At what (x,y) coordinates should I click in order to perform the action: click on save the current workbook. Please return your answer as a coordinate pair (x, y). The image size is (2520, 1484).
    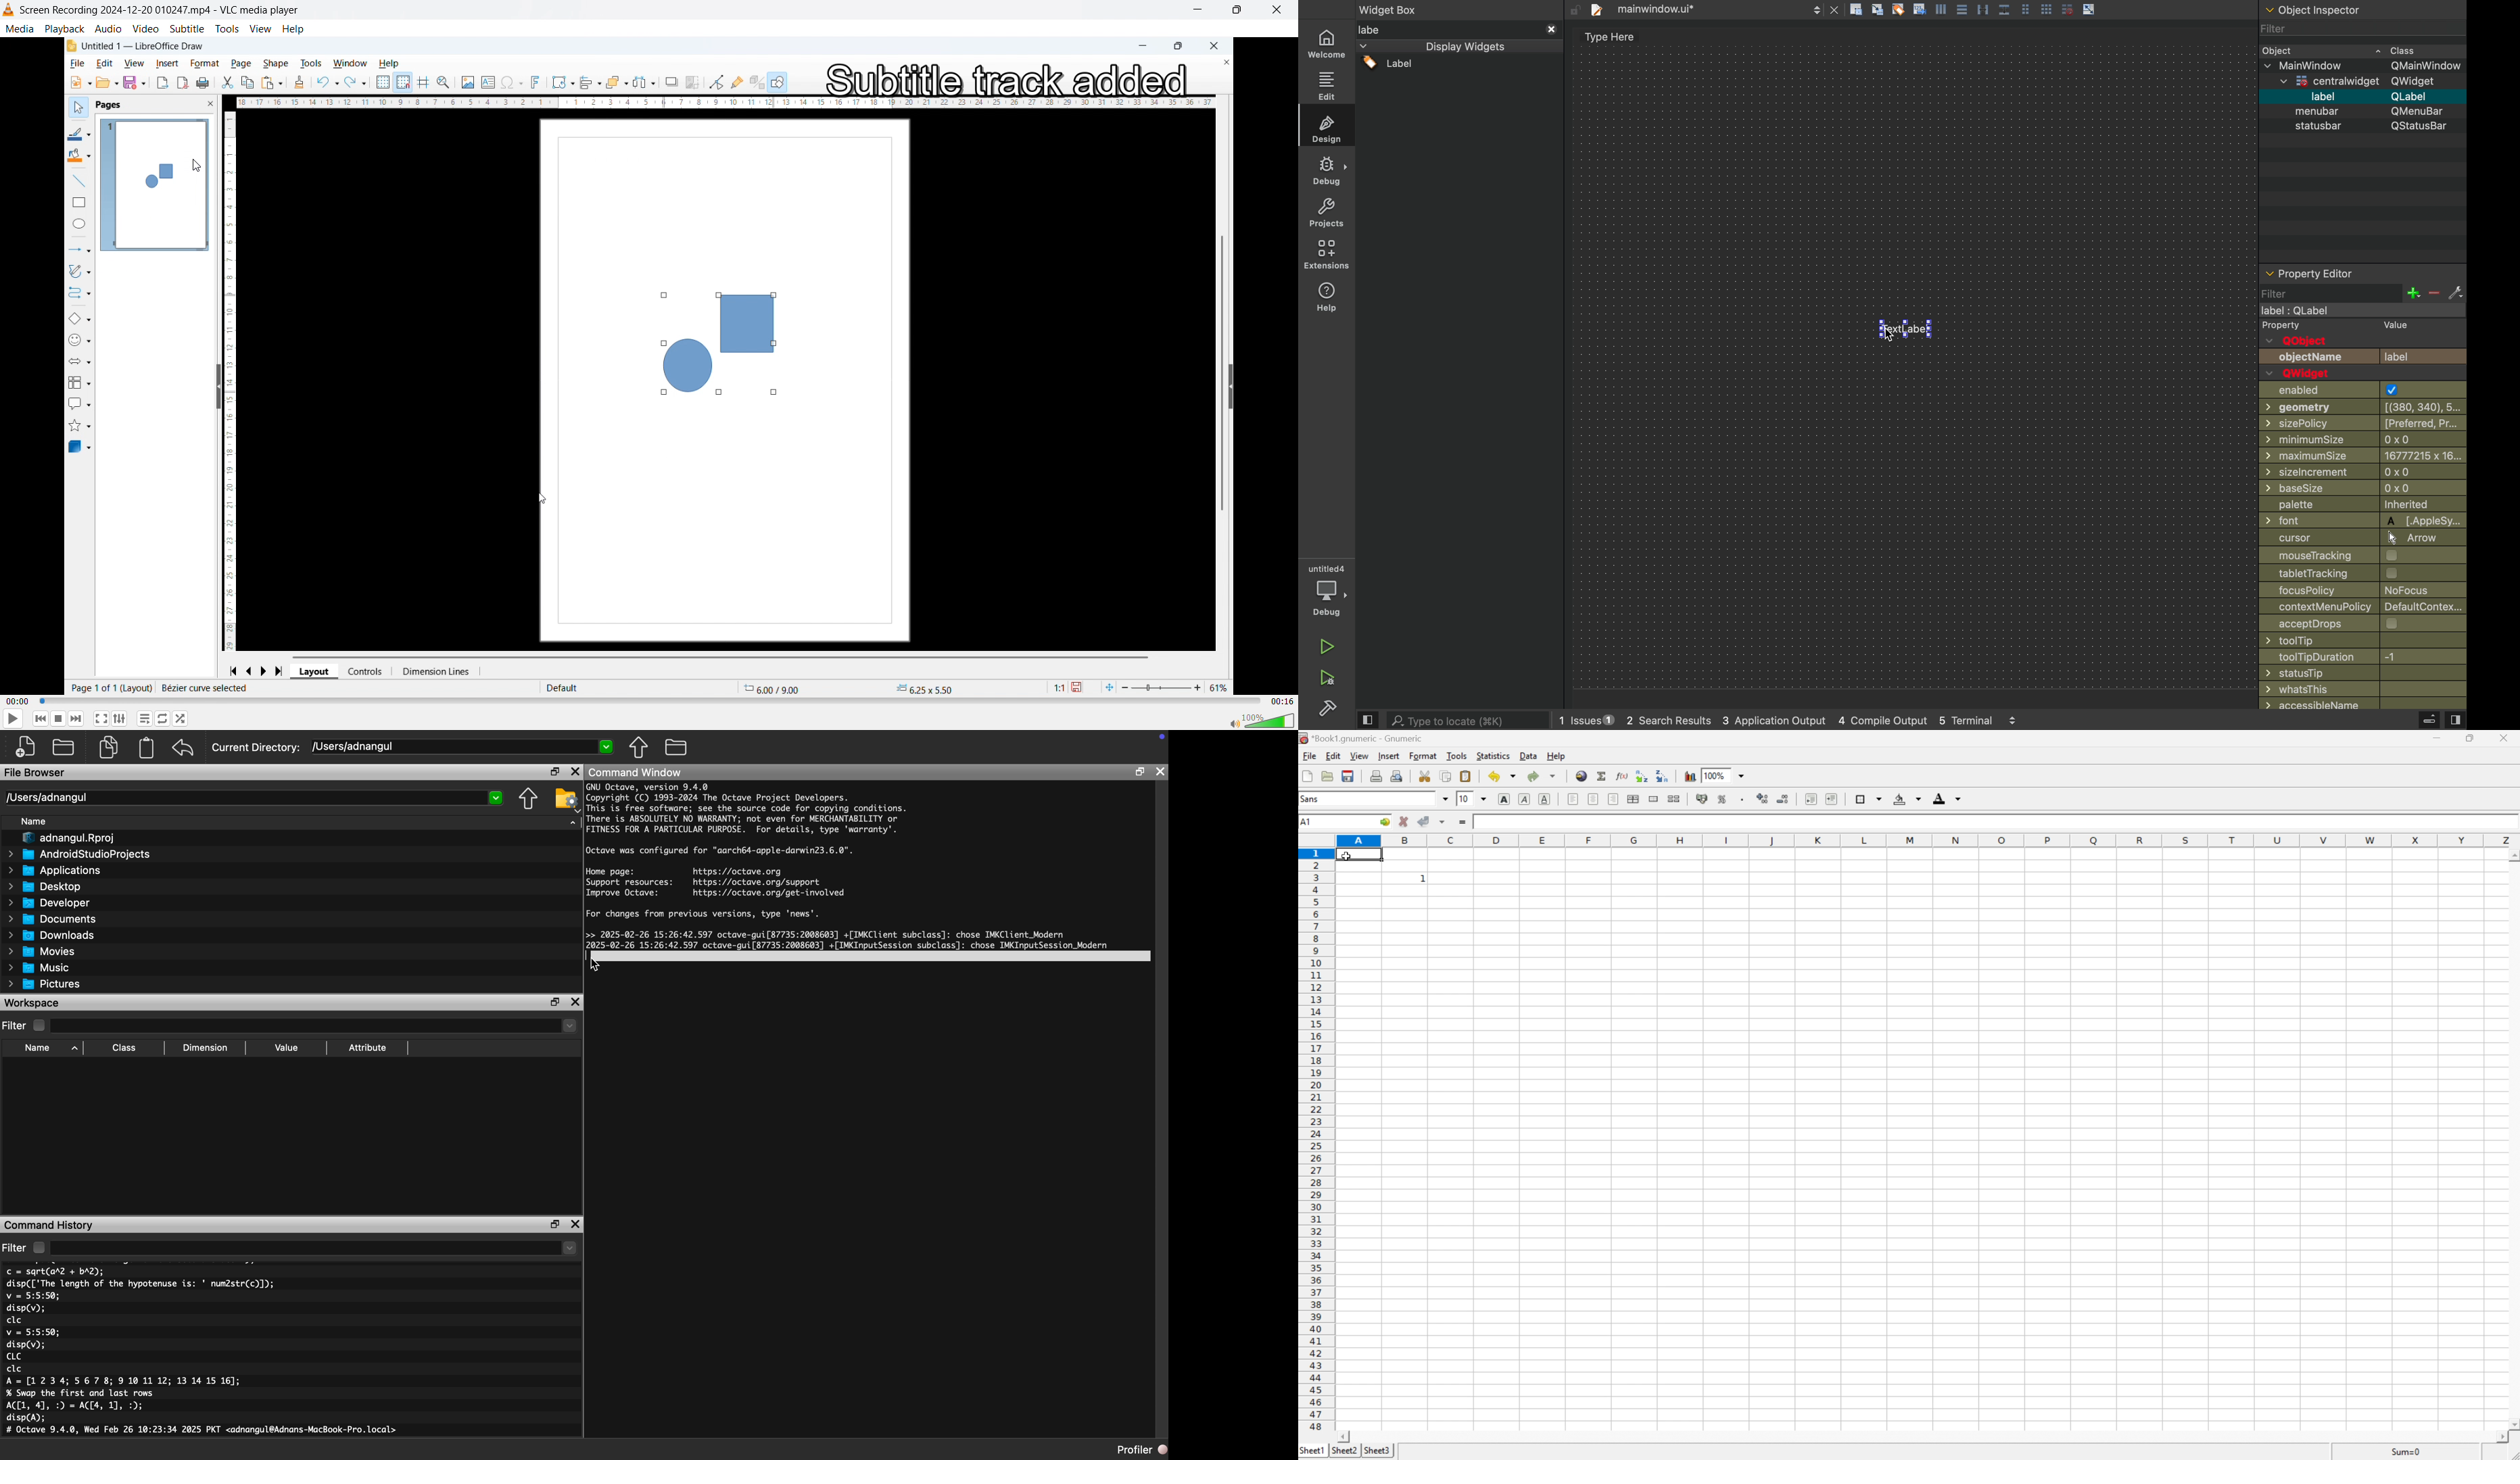
    Looking at the image, I should click on (1349, 778).